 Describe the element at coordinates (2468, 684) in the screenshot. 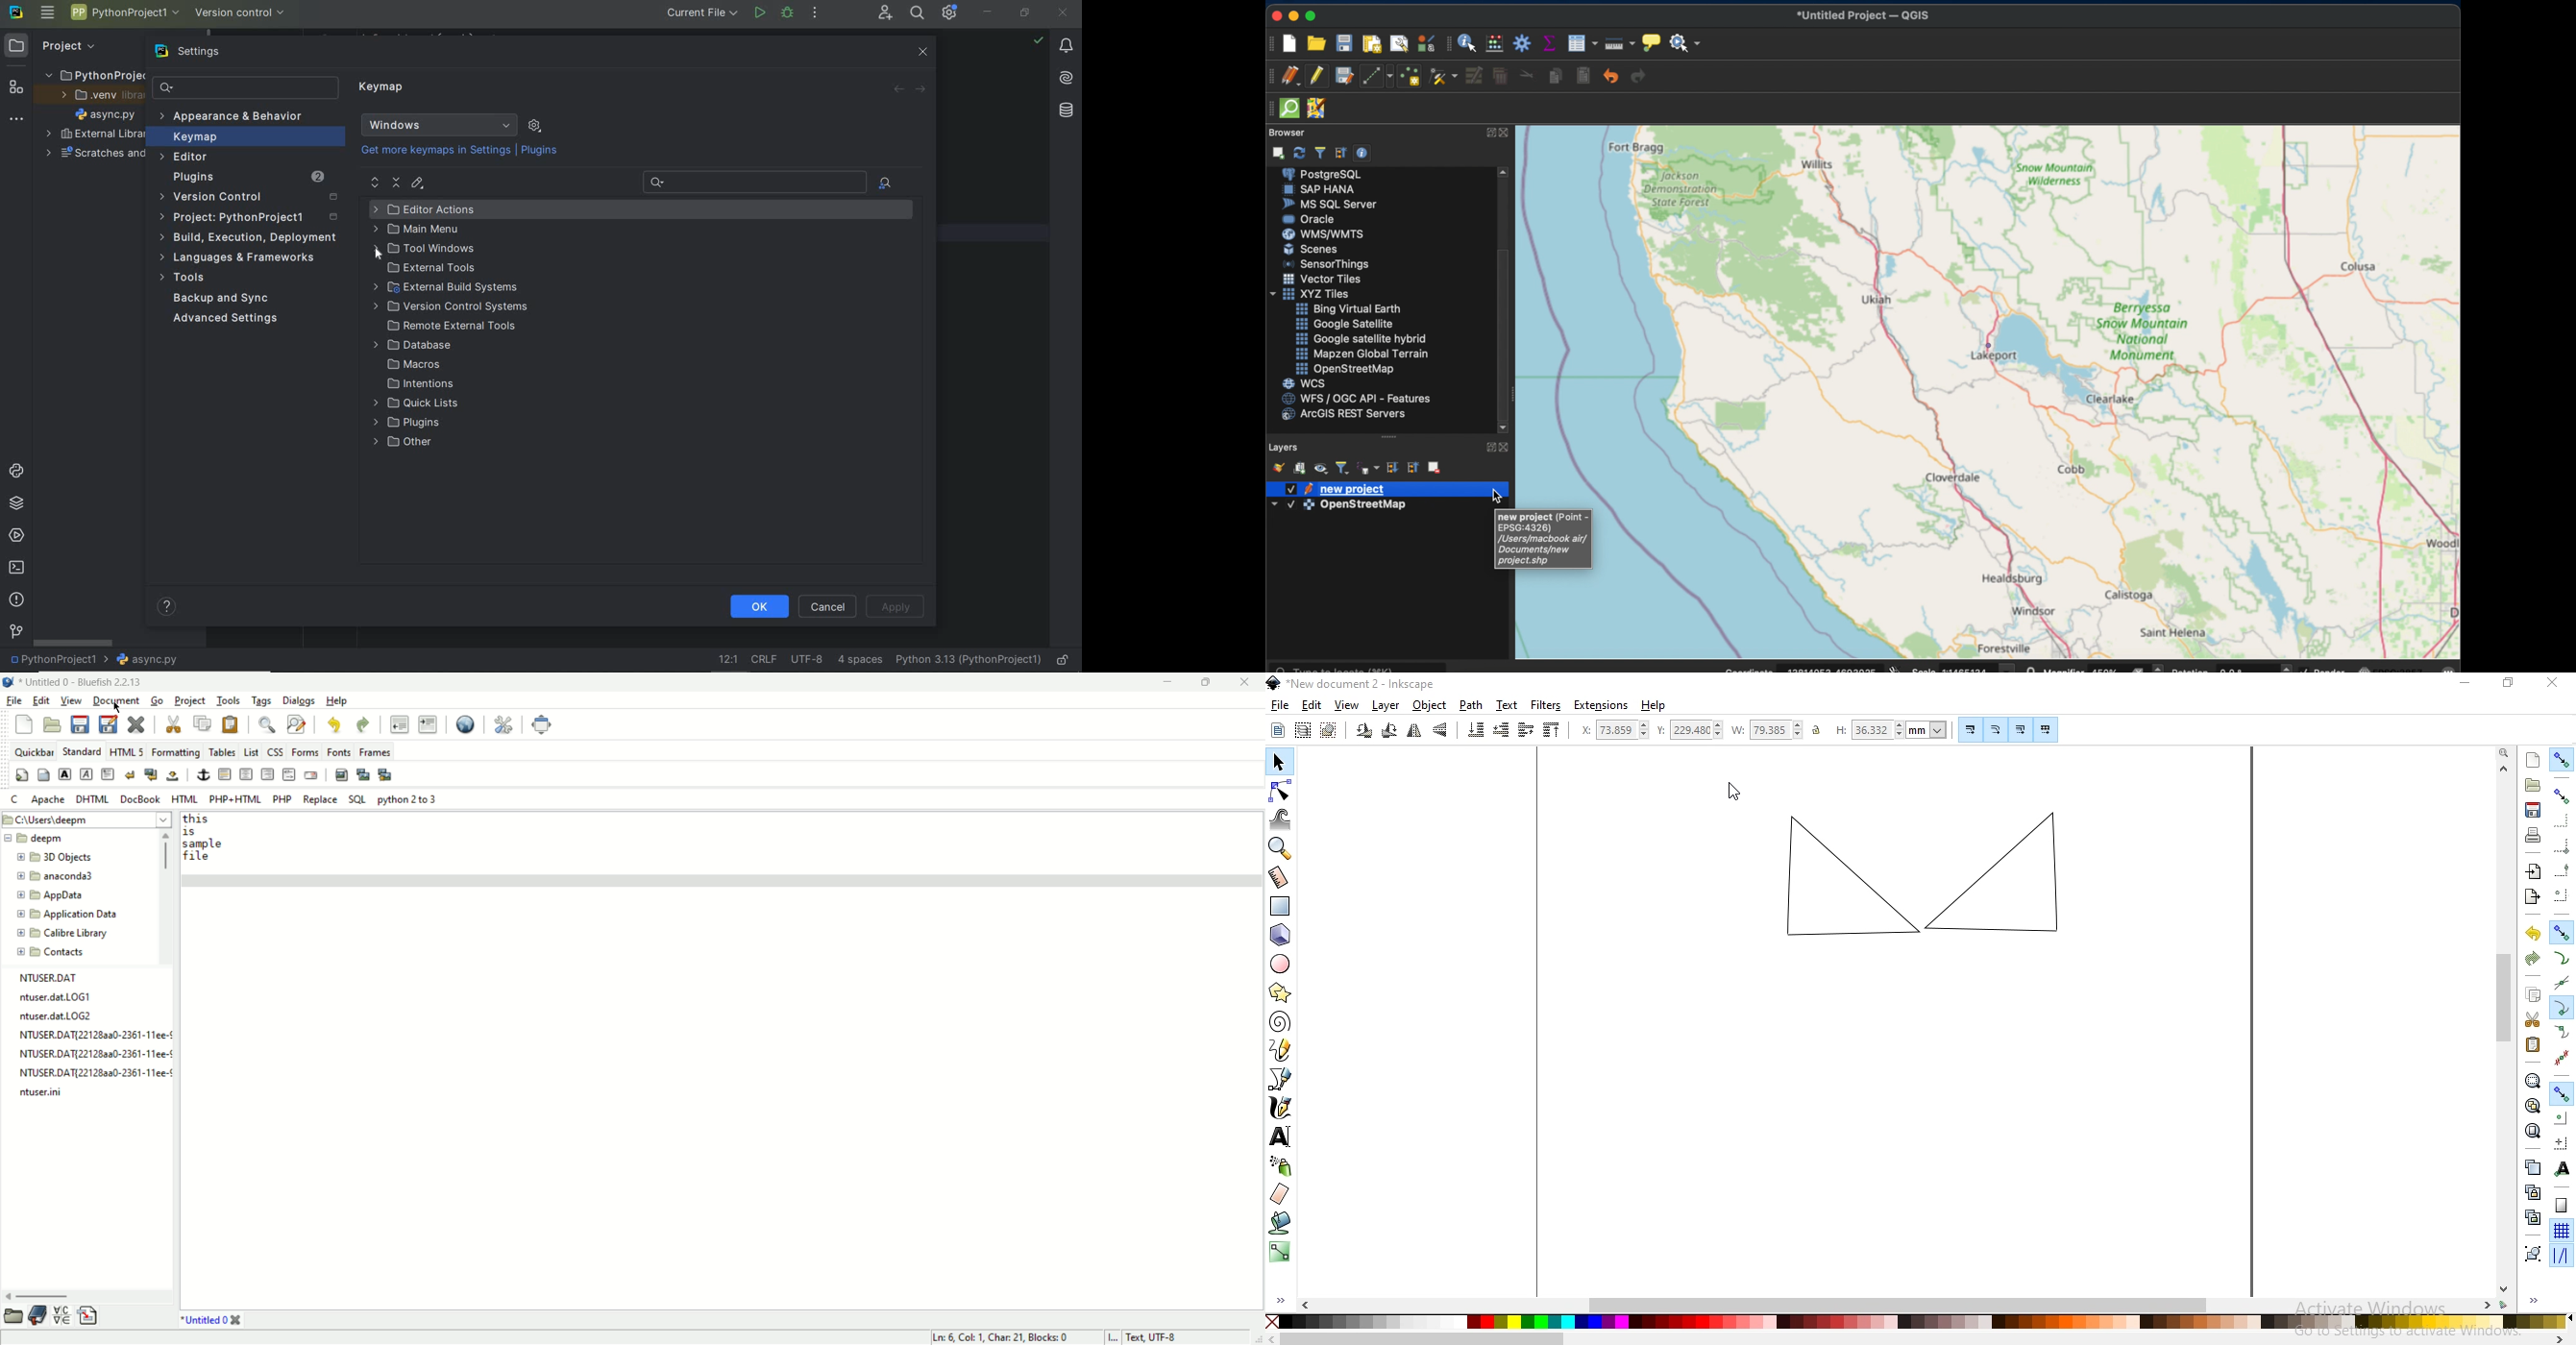

I see `minimize` at that location.